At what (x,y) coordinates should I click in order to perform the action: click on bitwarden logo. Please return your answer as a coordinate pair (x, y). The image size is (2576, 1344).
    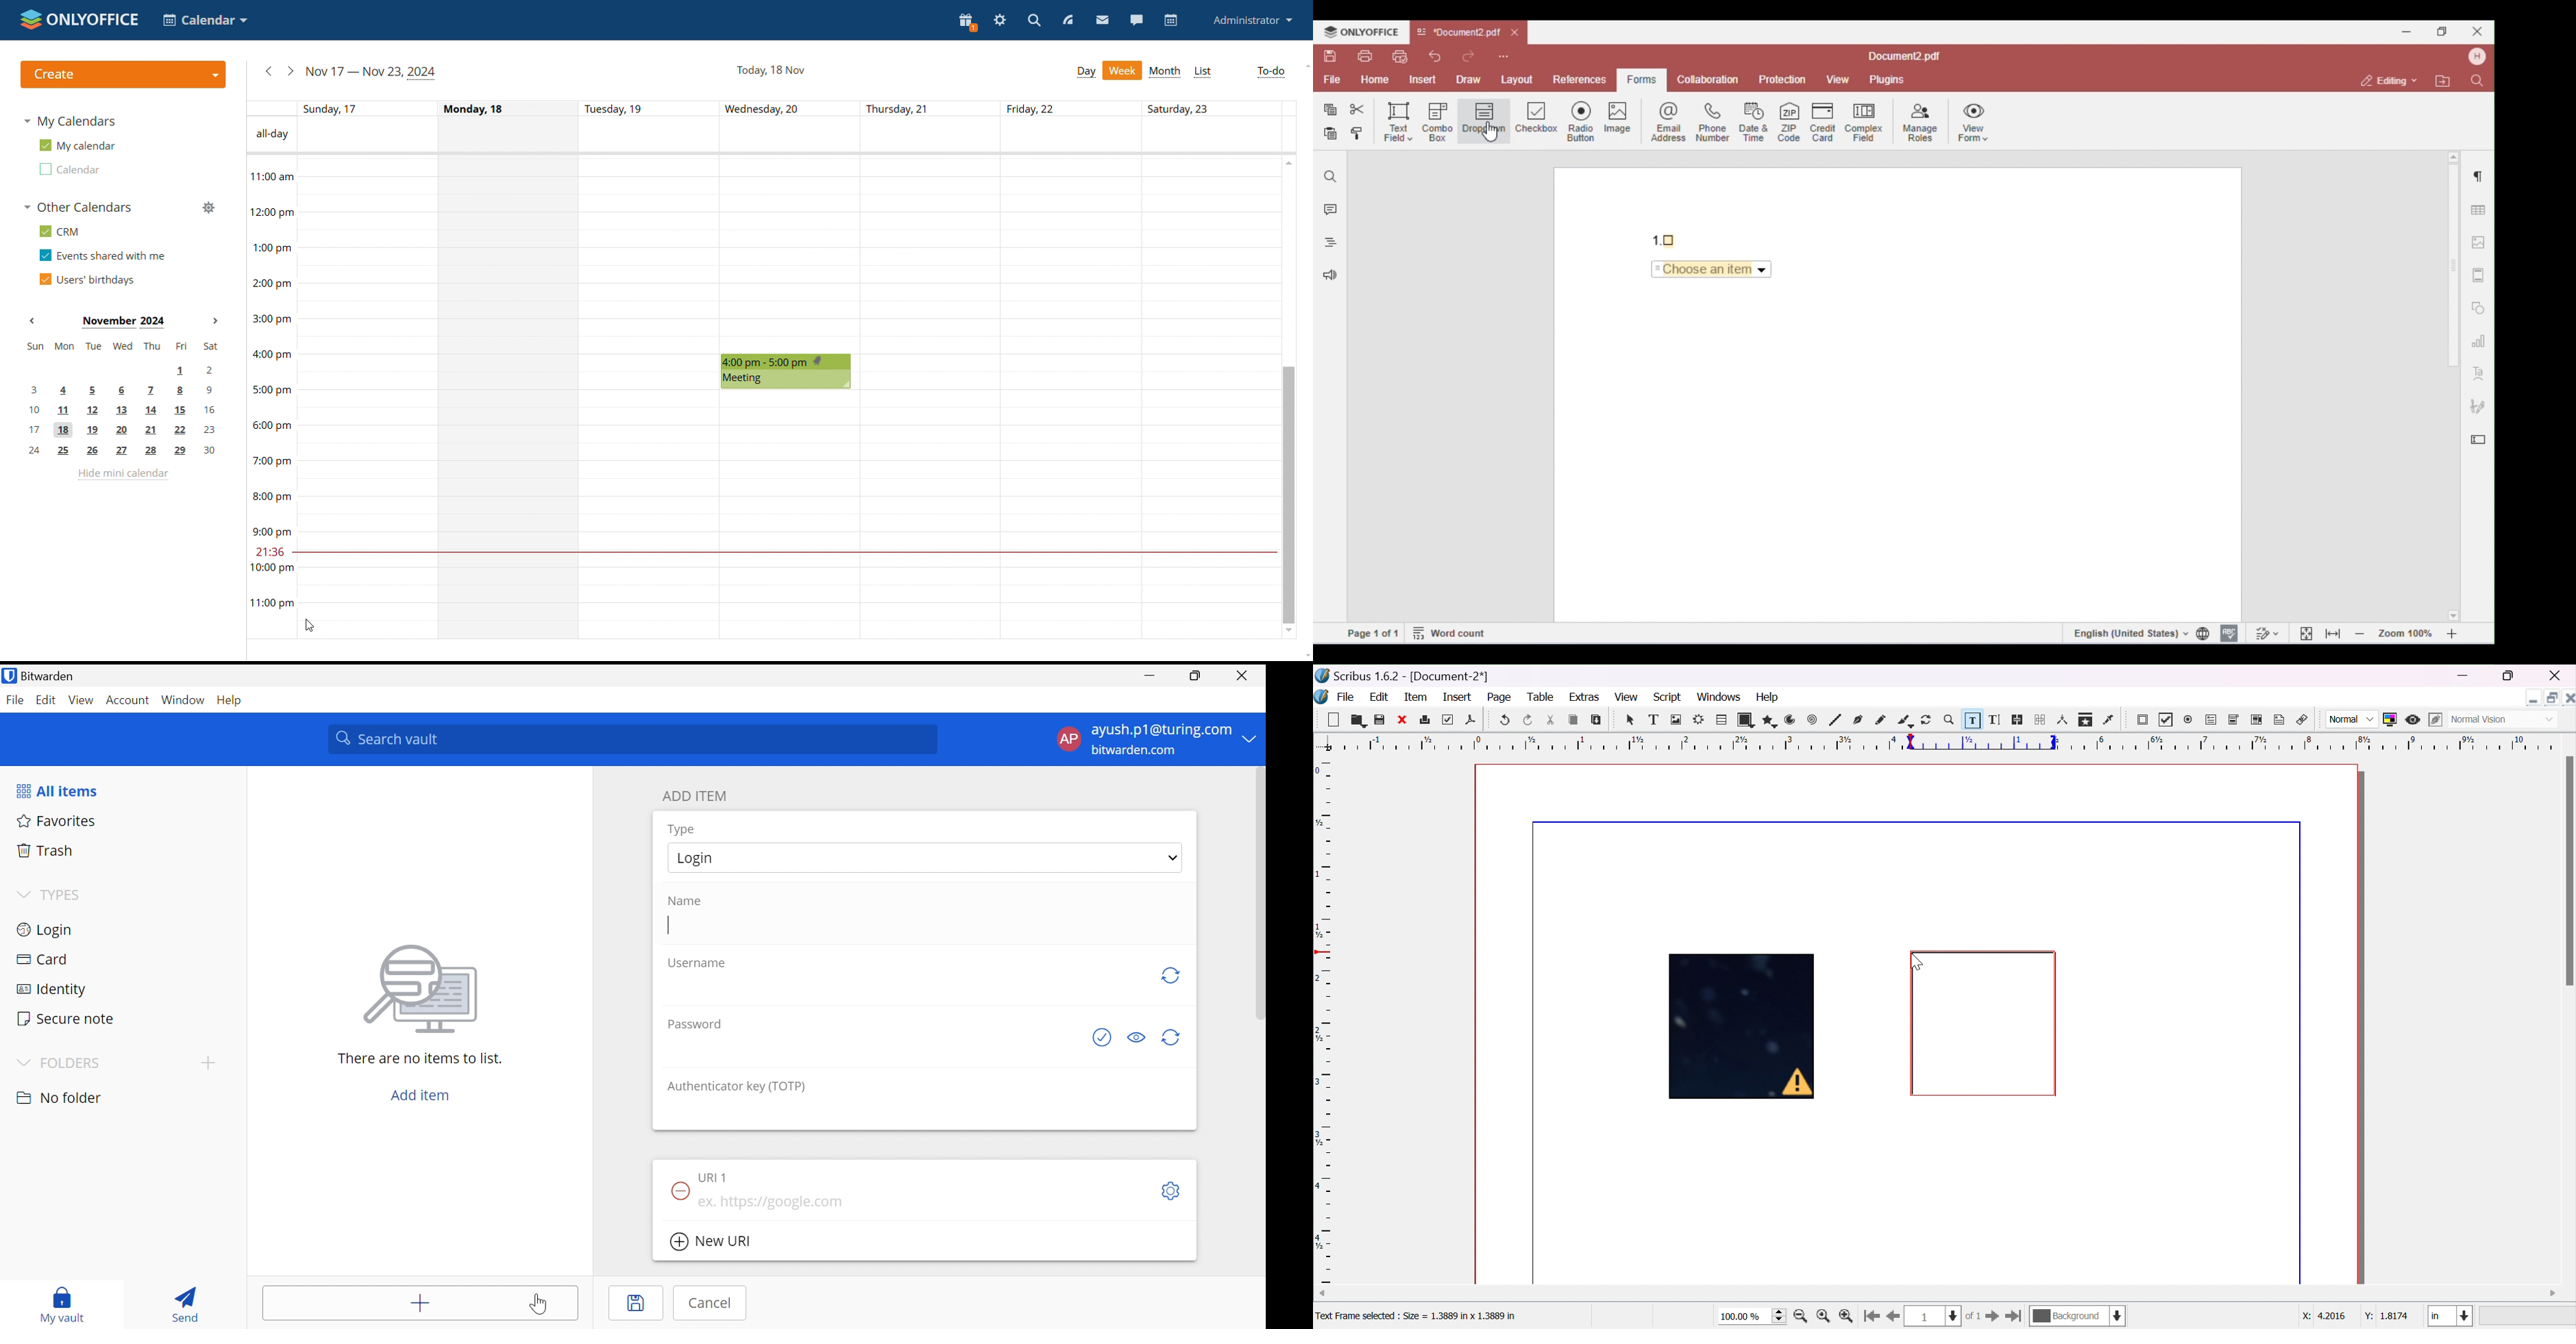
    Looking at the image, I should click on (9, 676).